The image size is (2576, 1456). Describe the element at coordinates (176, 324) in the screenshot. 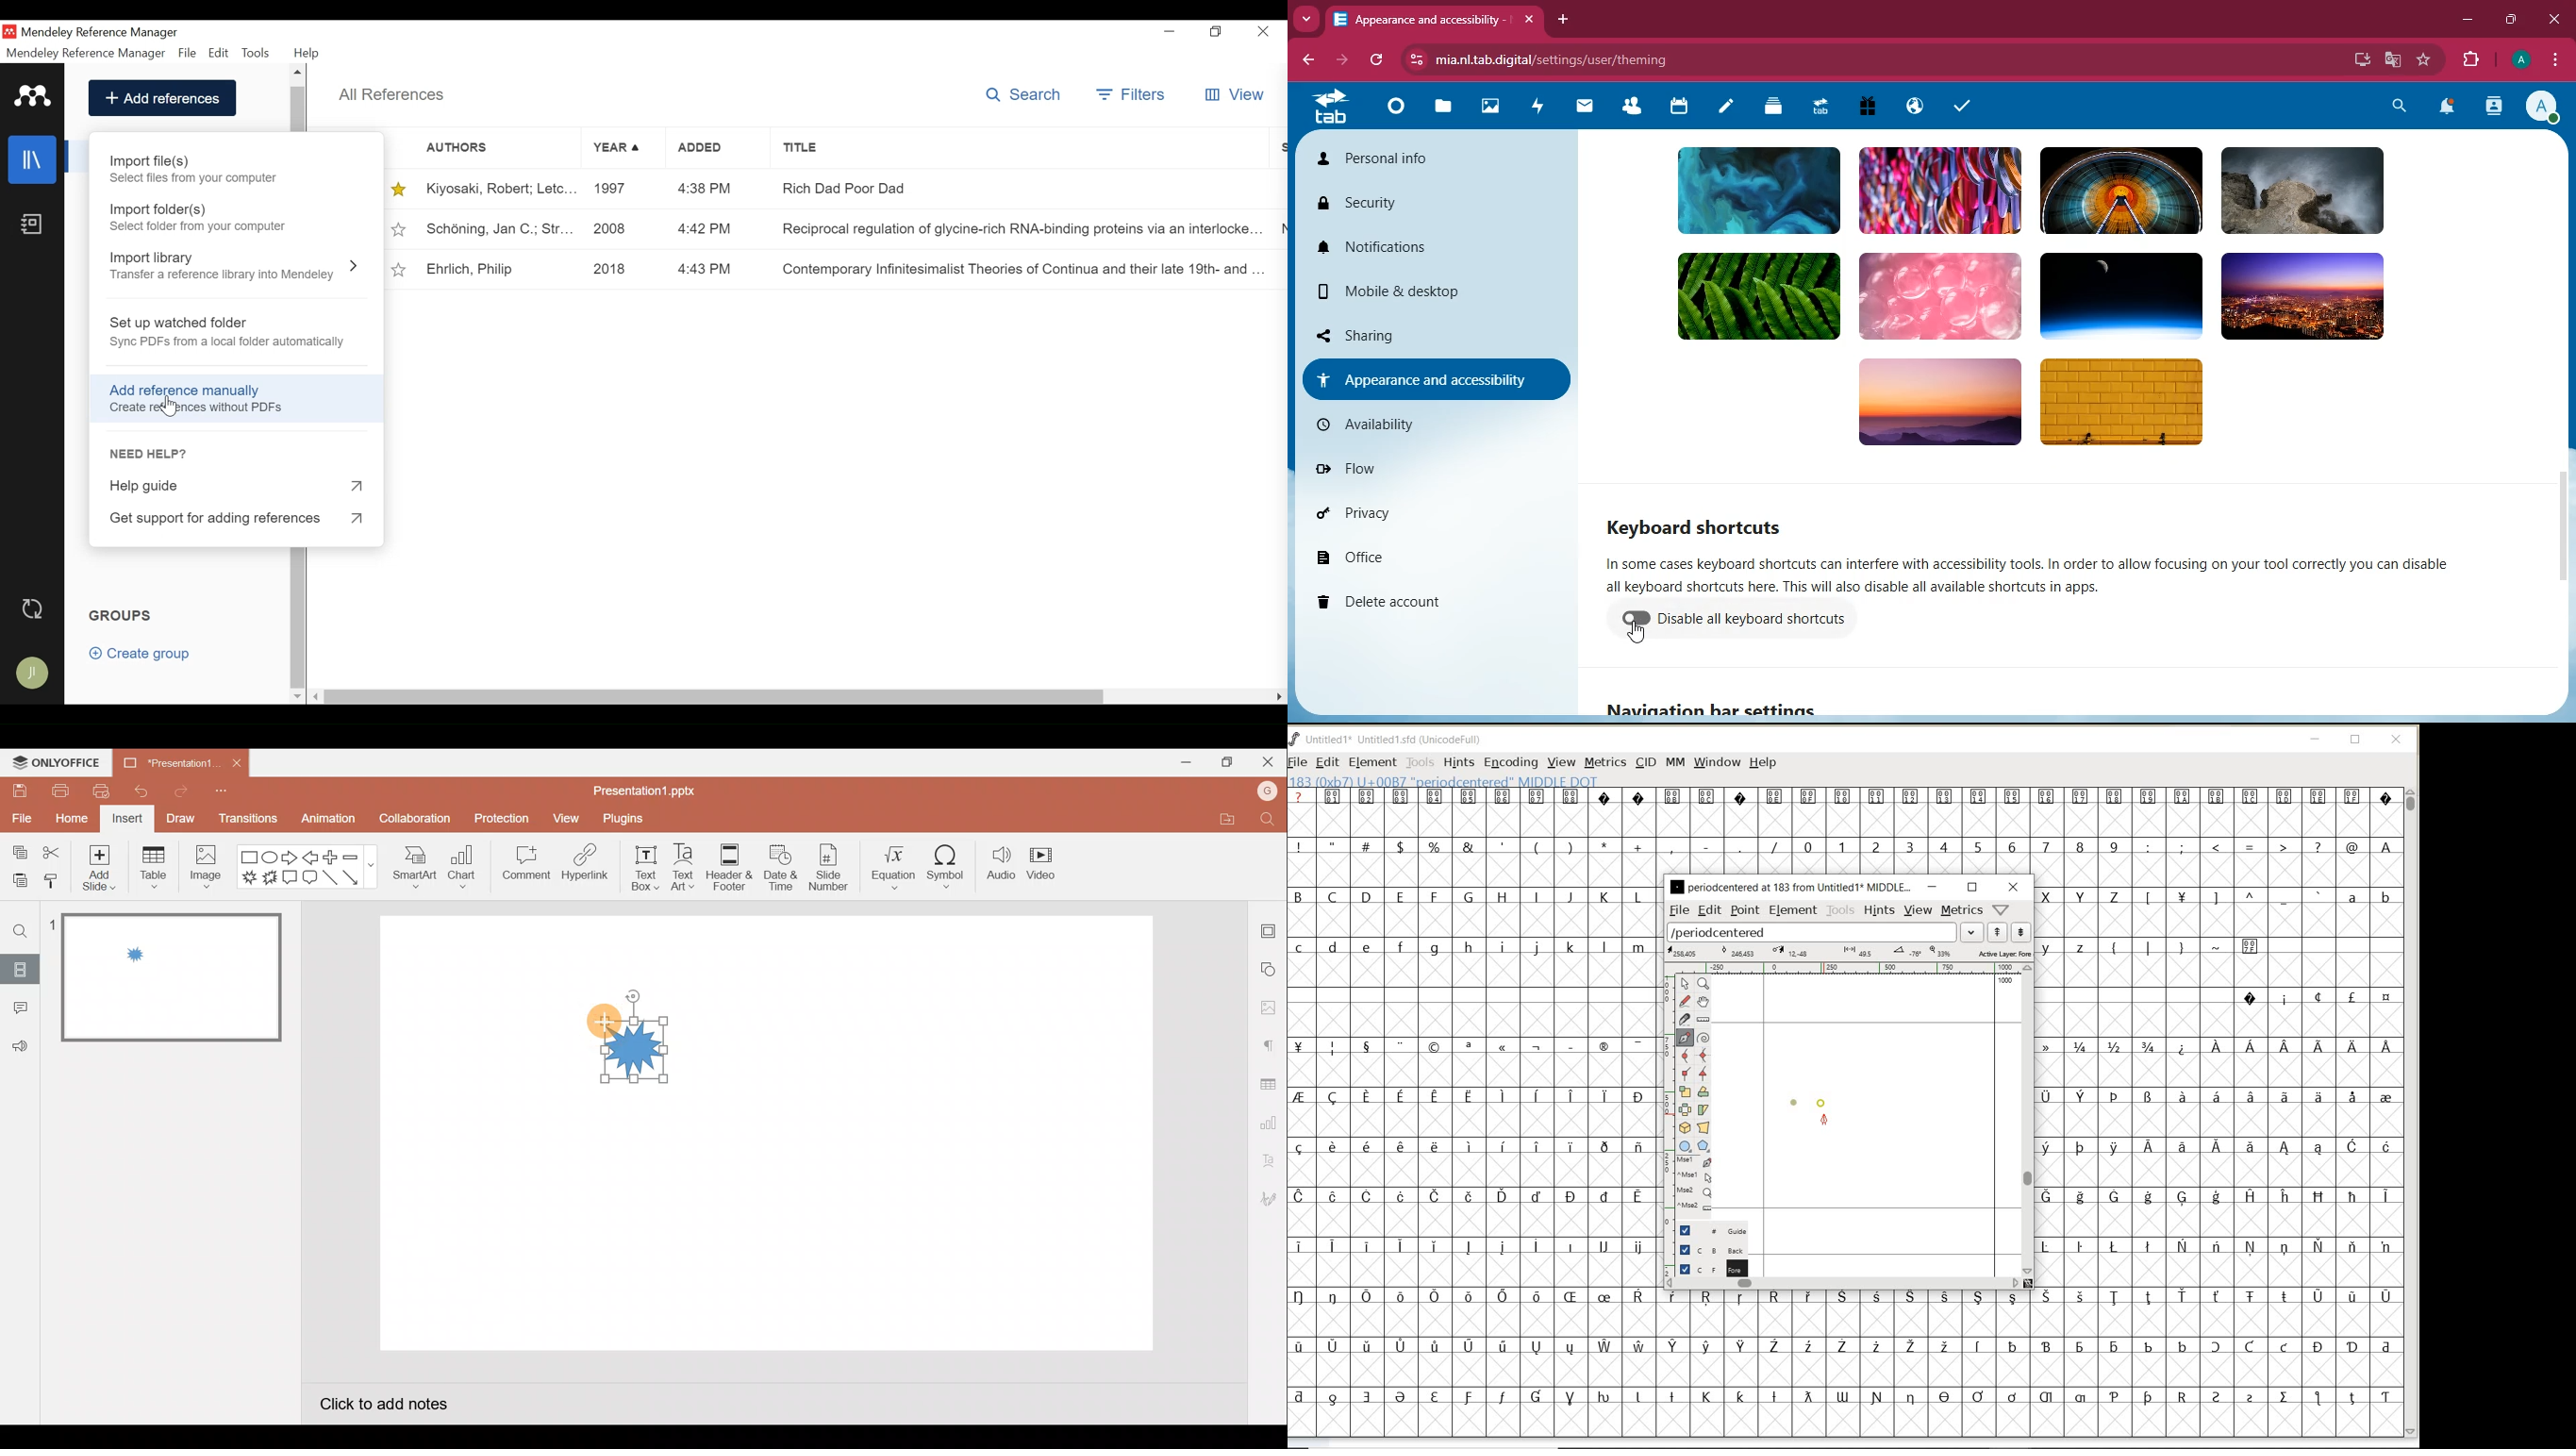

I see `Set up watched folder` at that location.